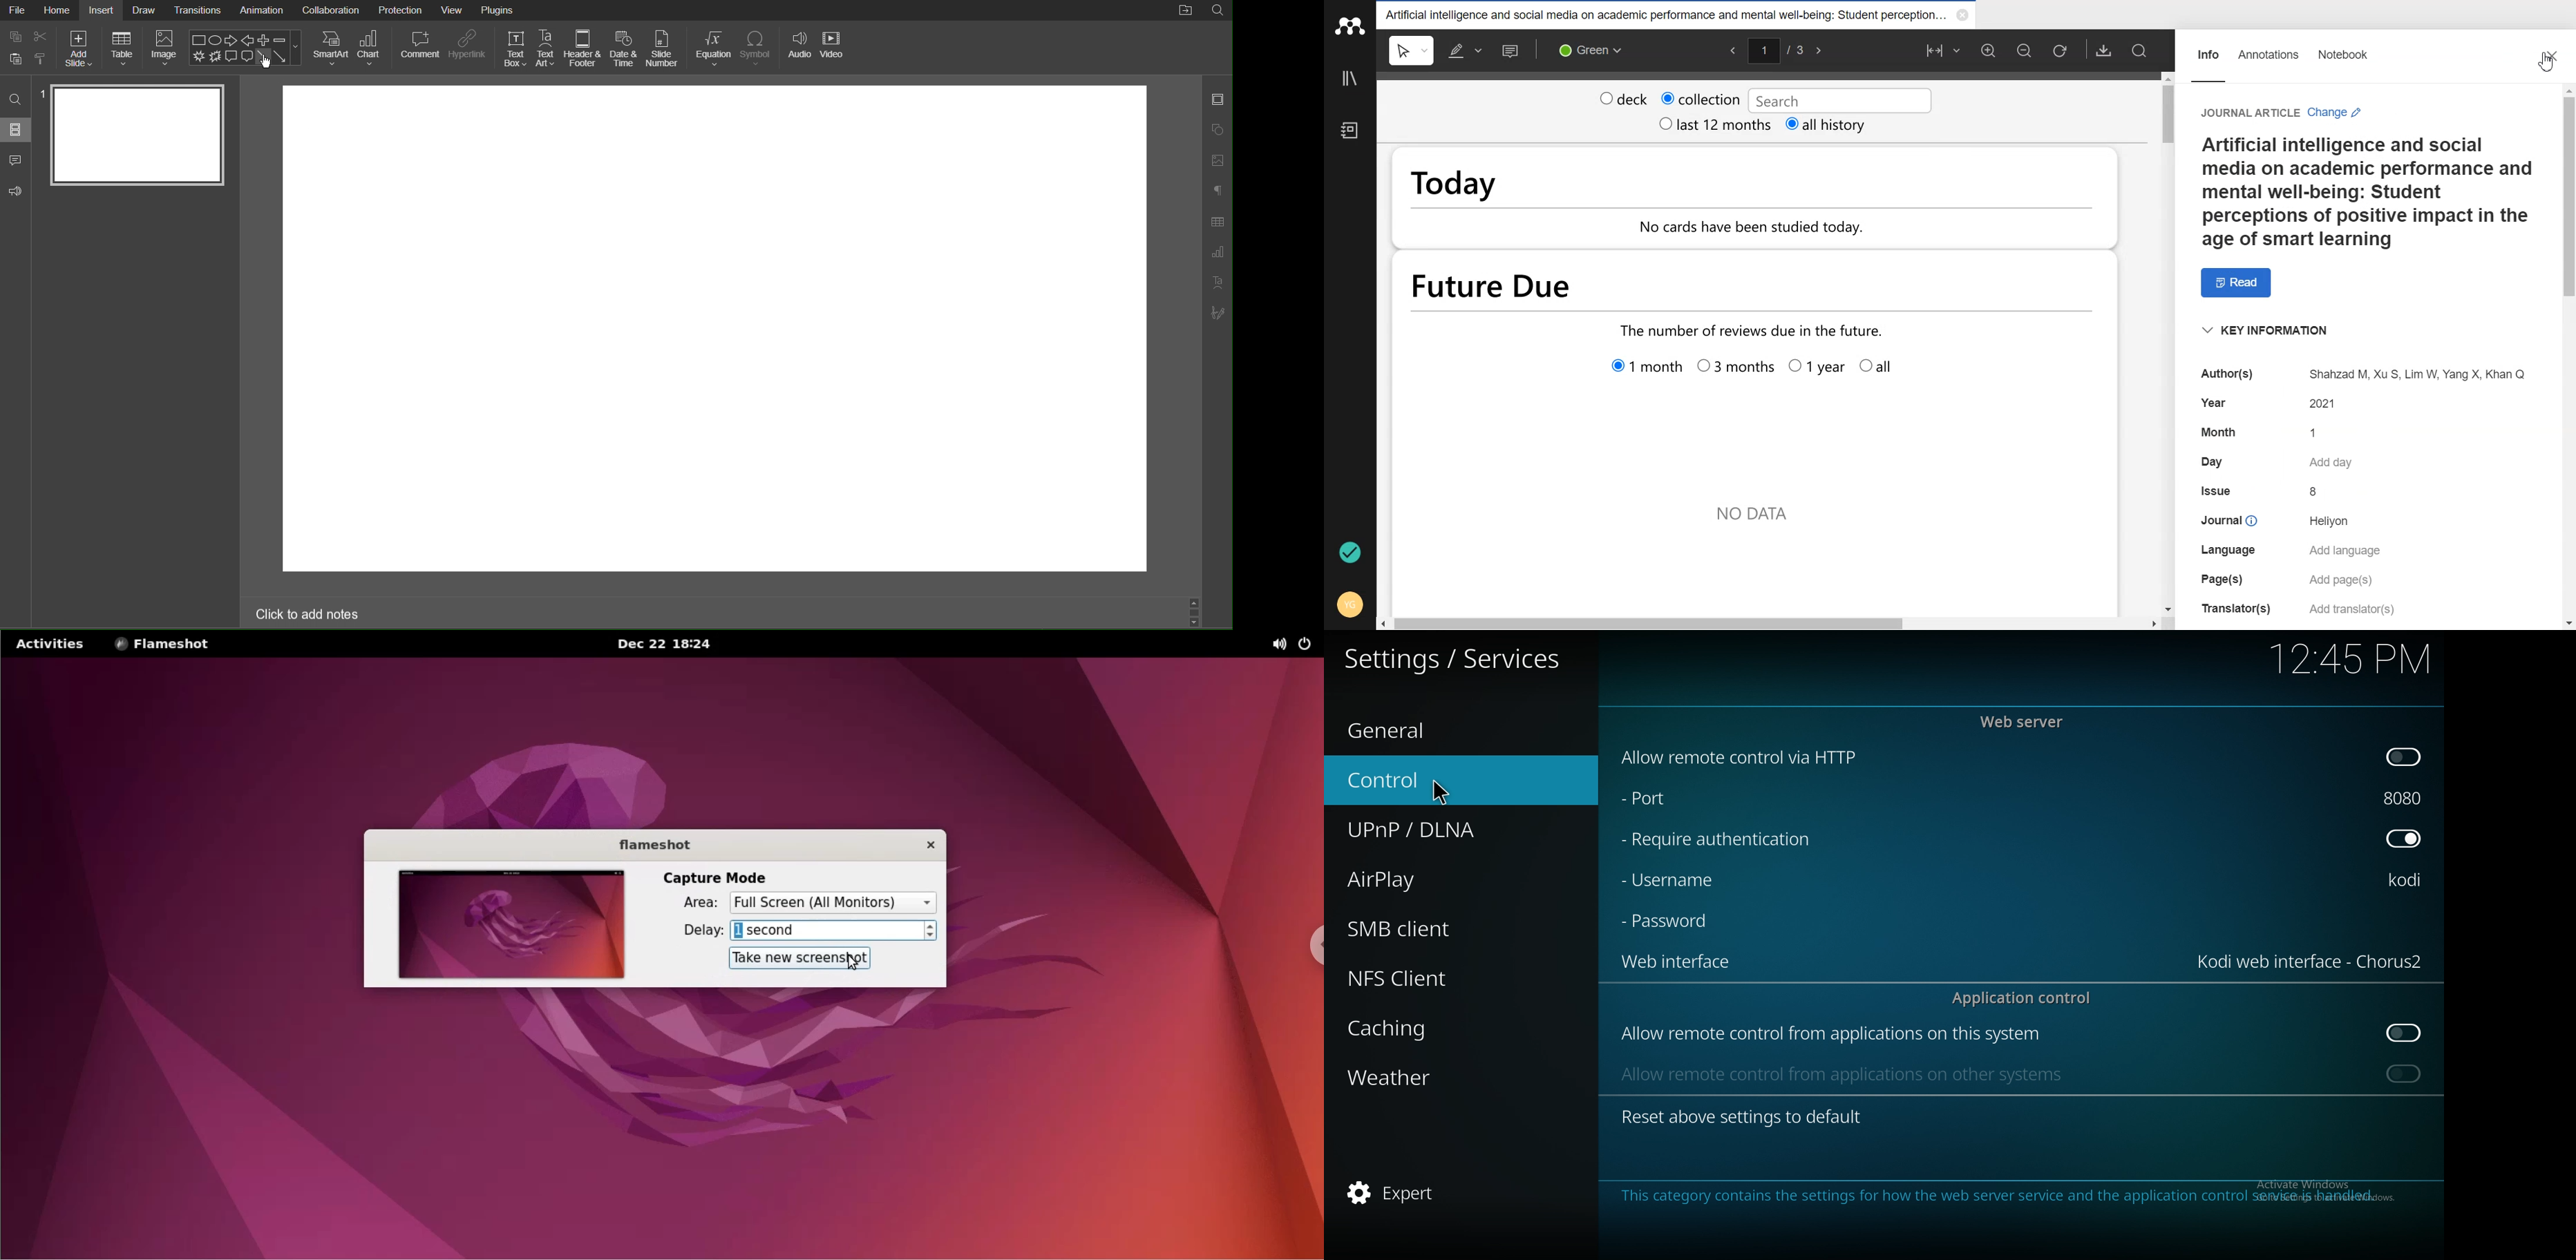 Image resolution: width=2576 pixels, height=1260 pixels. I want to click on activities, so click(53, 645).